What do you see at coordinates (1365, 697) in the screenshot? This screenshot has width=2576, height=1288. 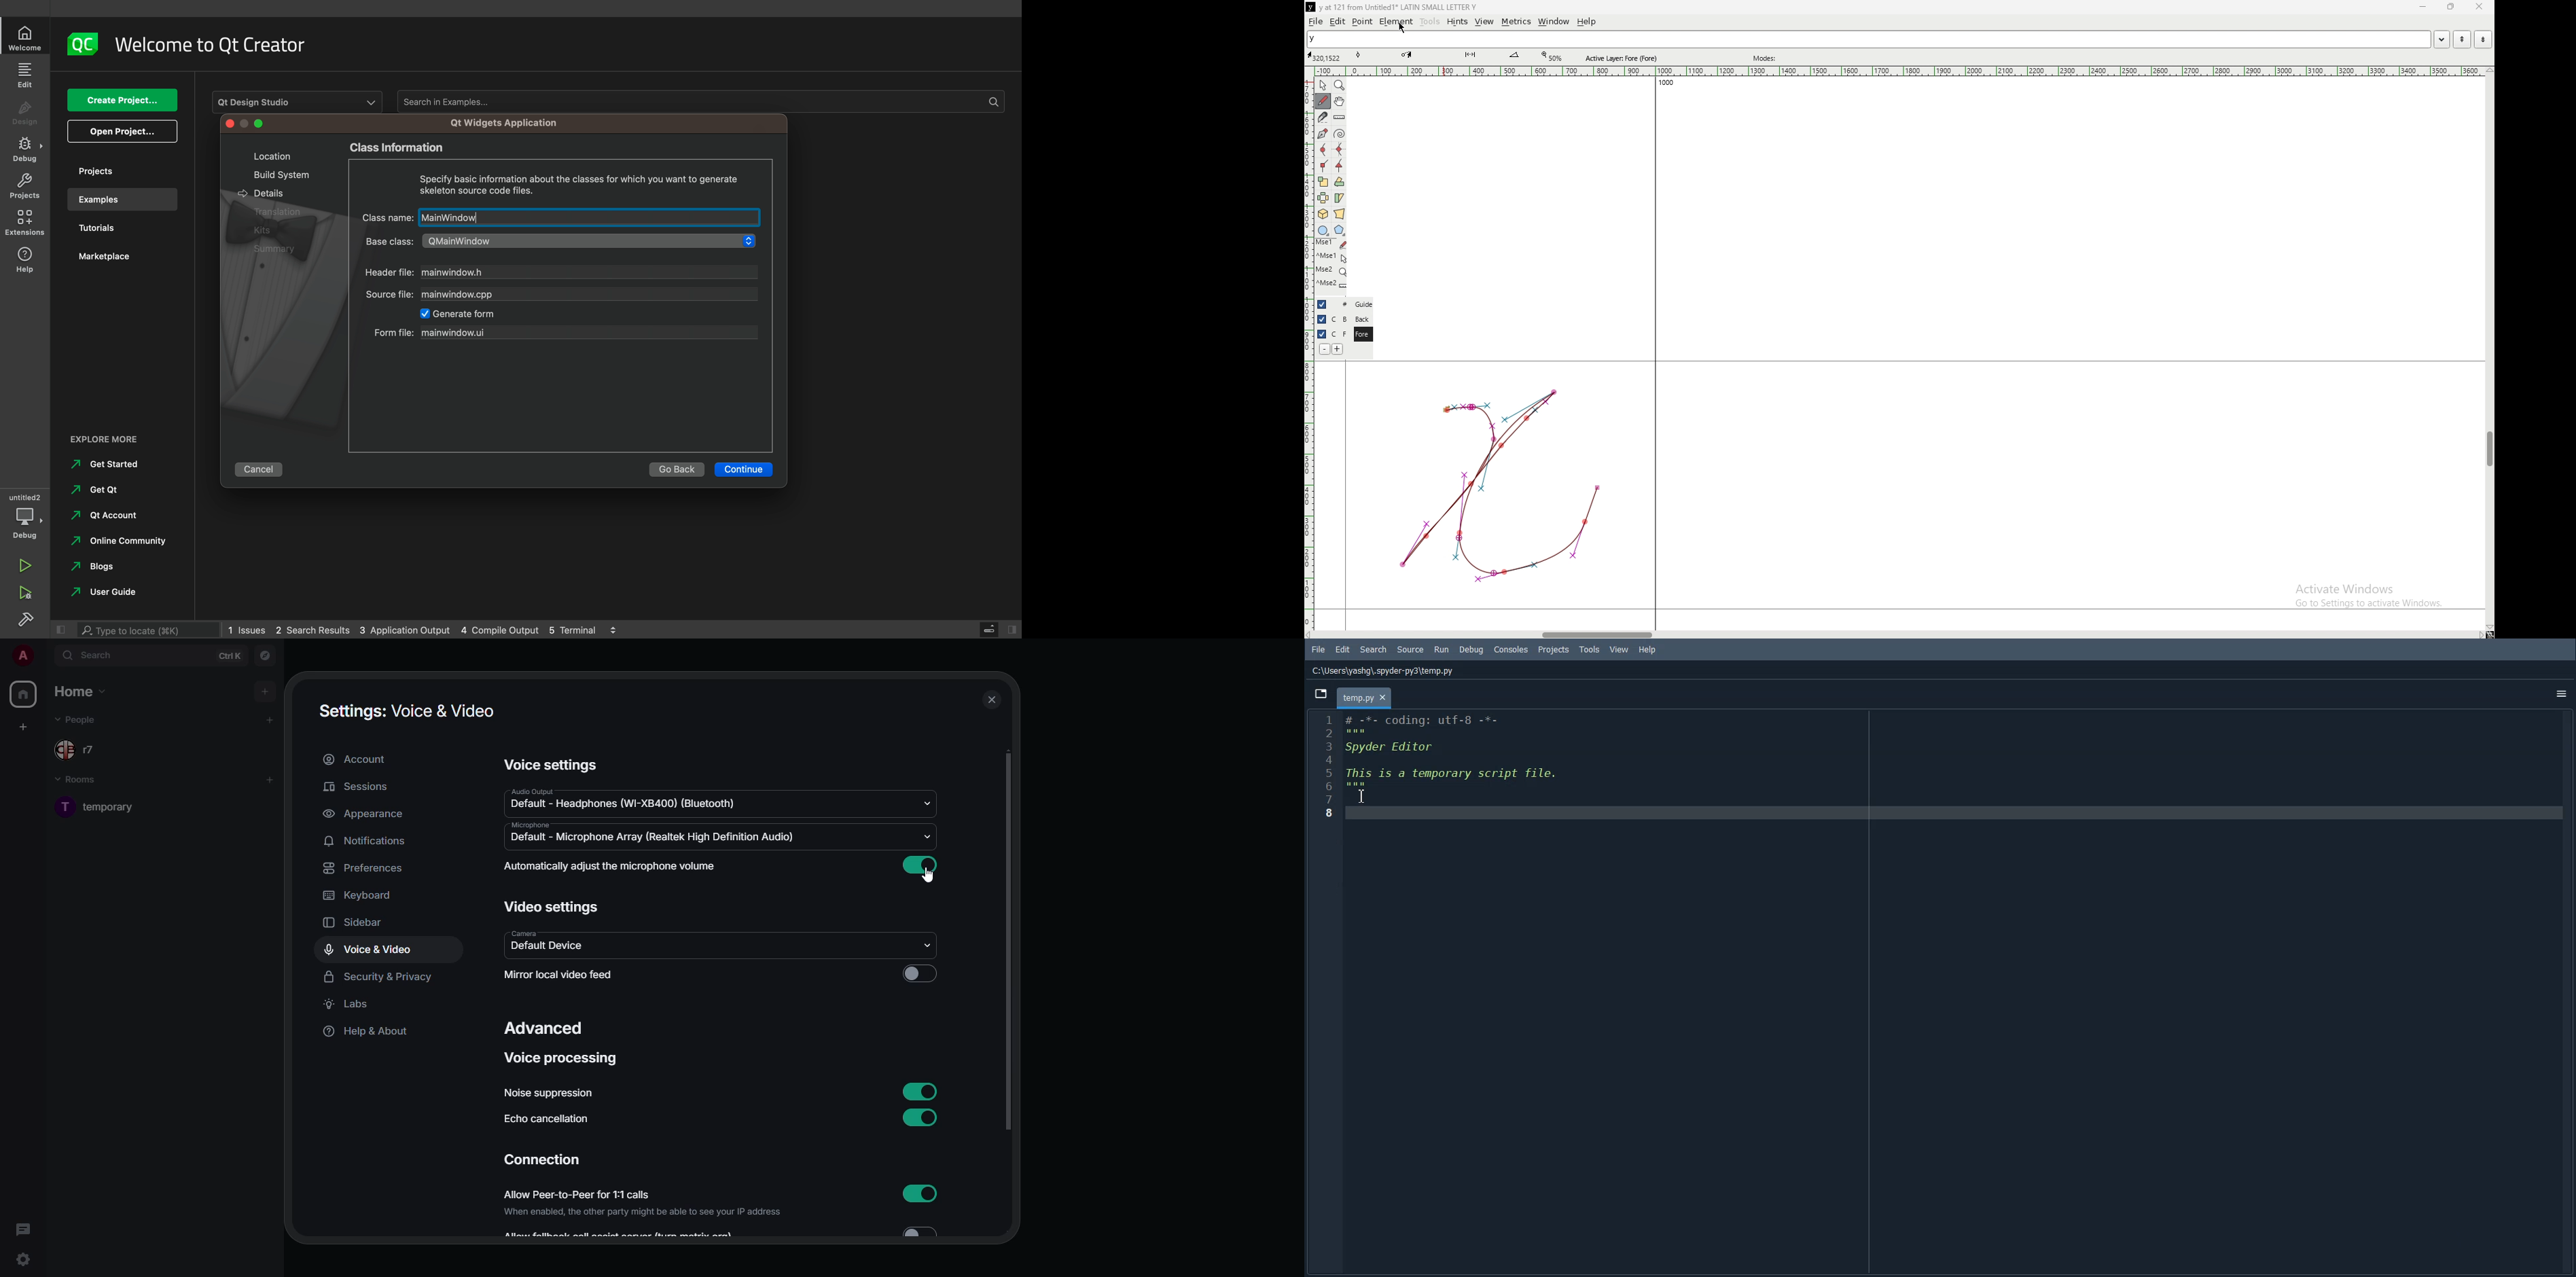 I see `temp.py` at bounding box center [1365, 697].